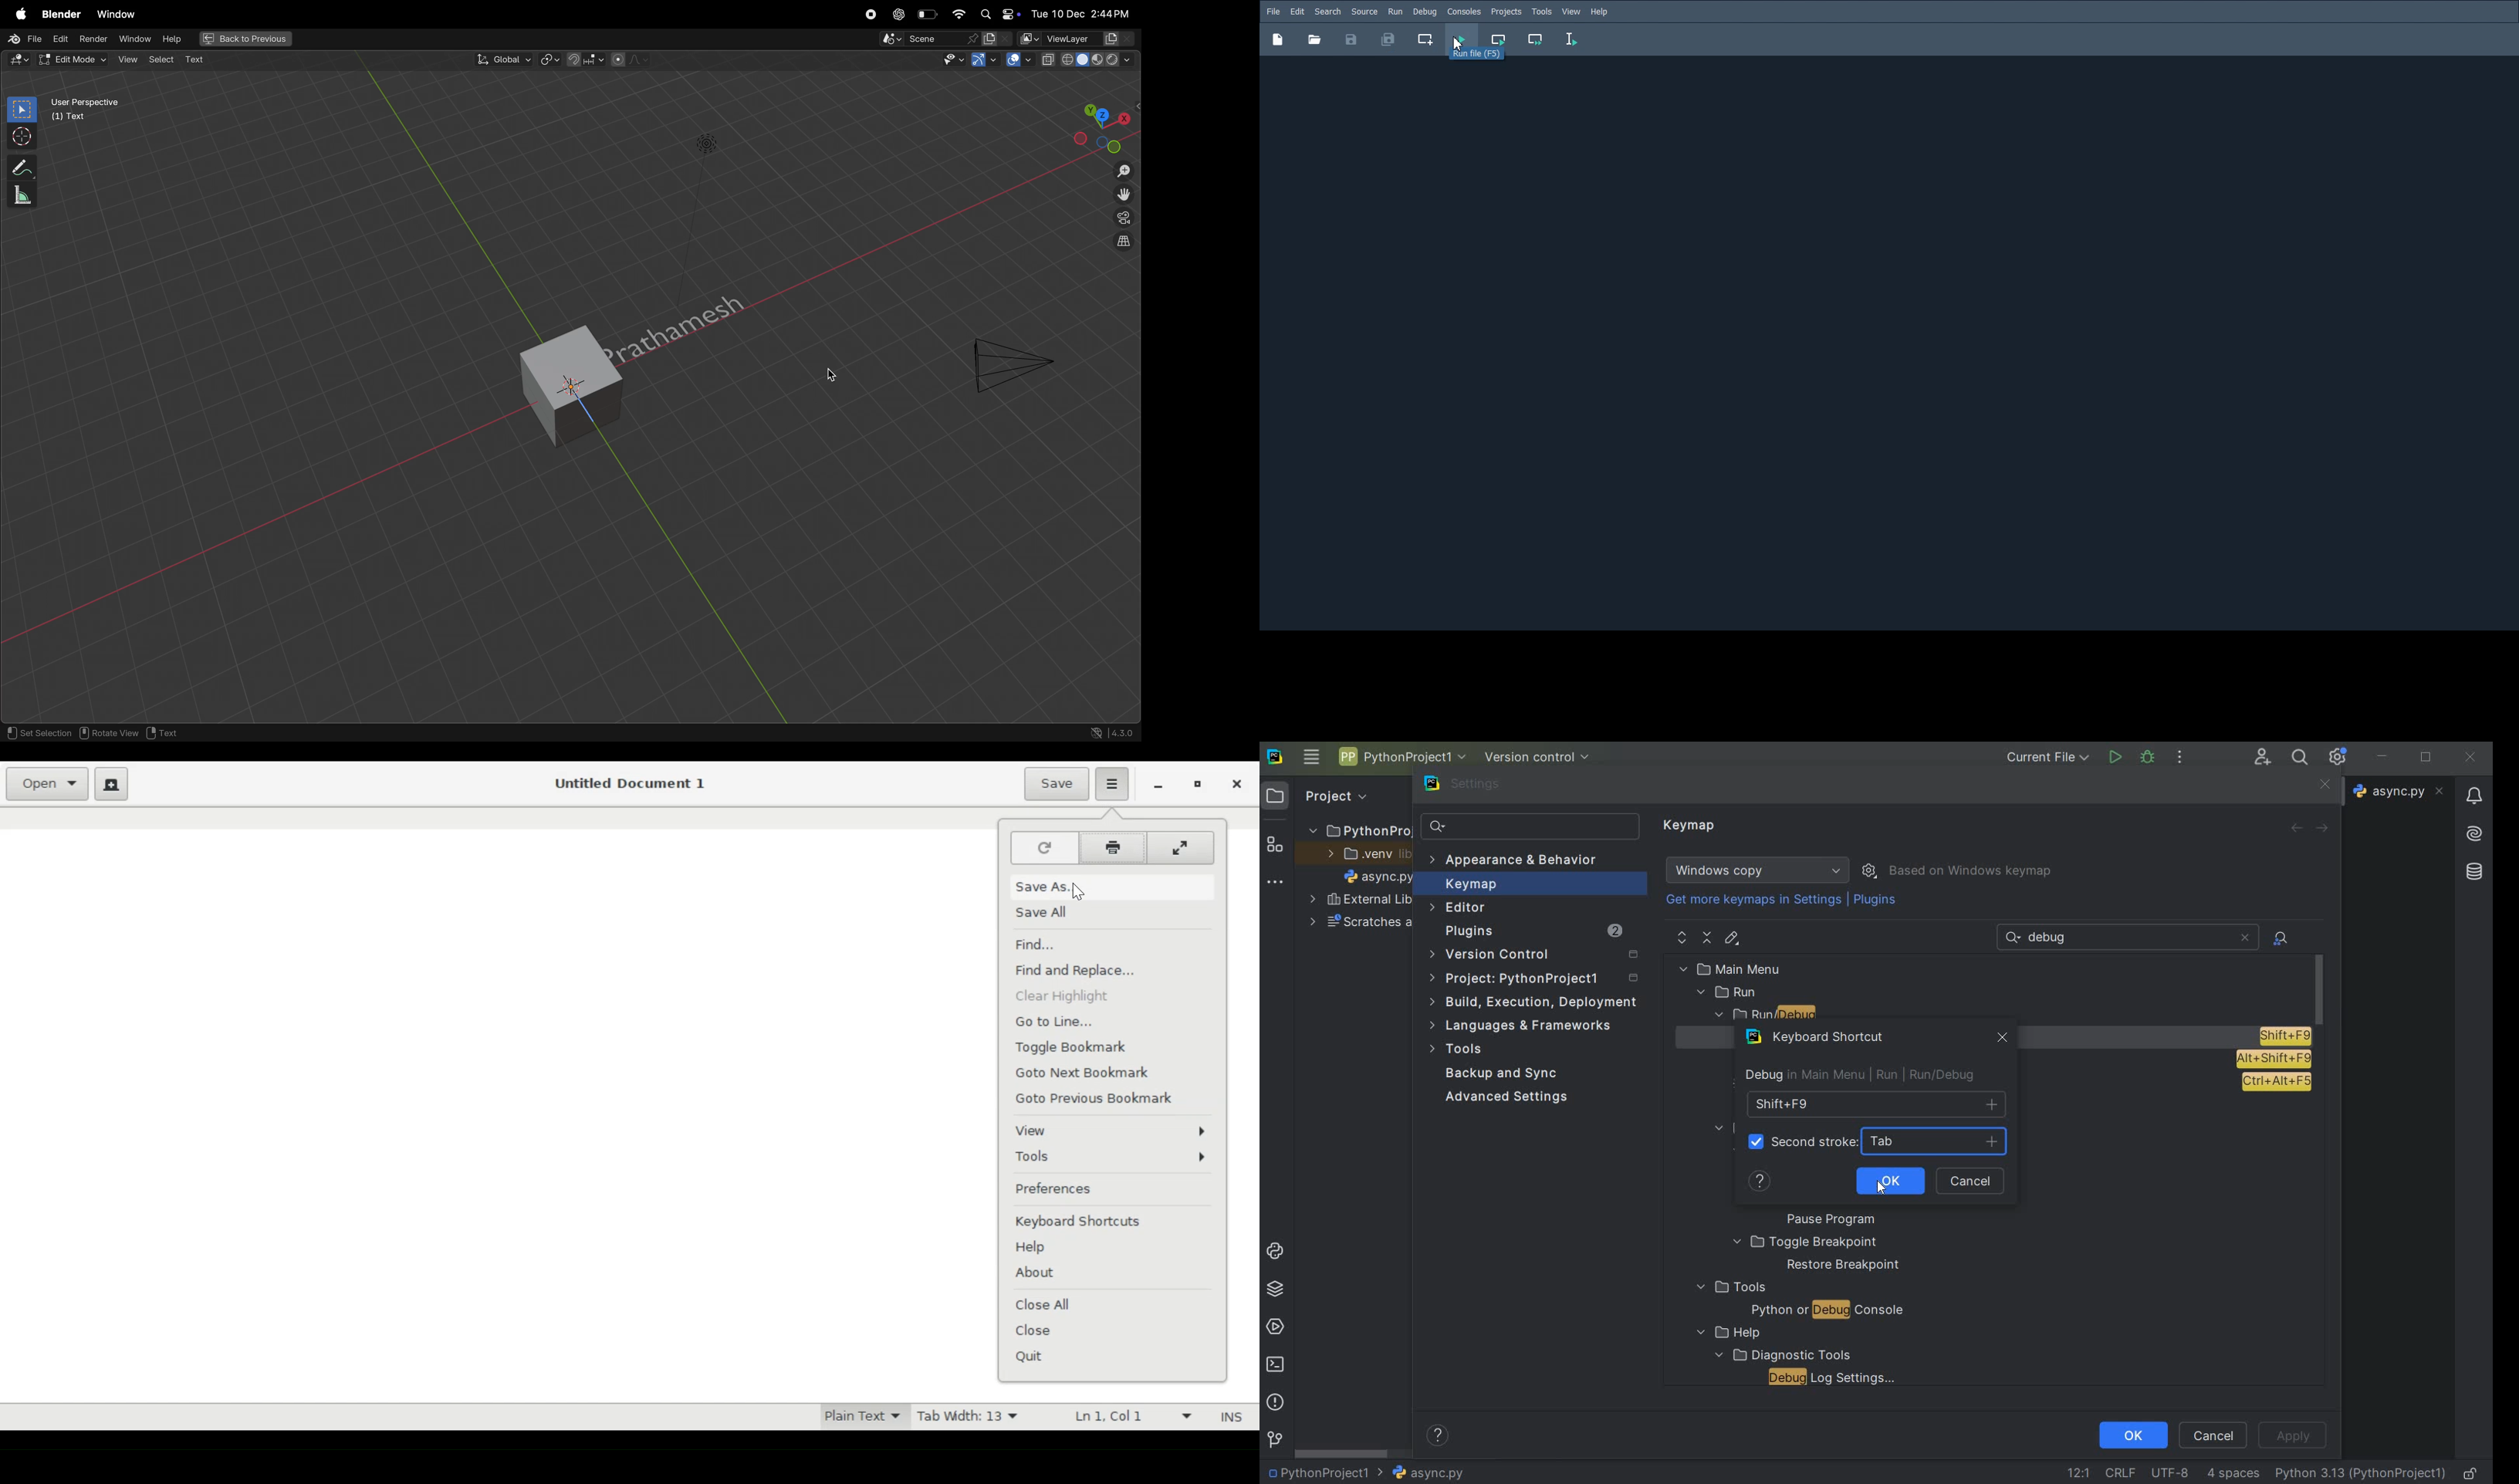 Image resolution: width=2520 pixels, height=1484 pixels. I want to click on show scheme actions, so click(1871, 869).